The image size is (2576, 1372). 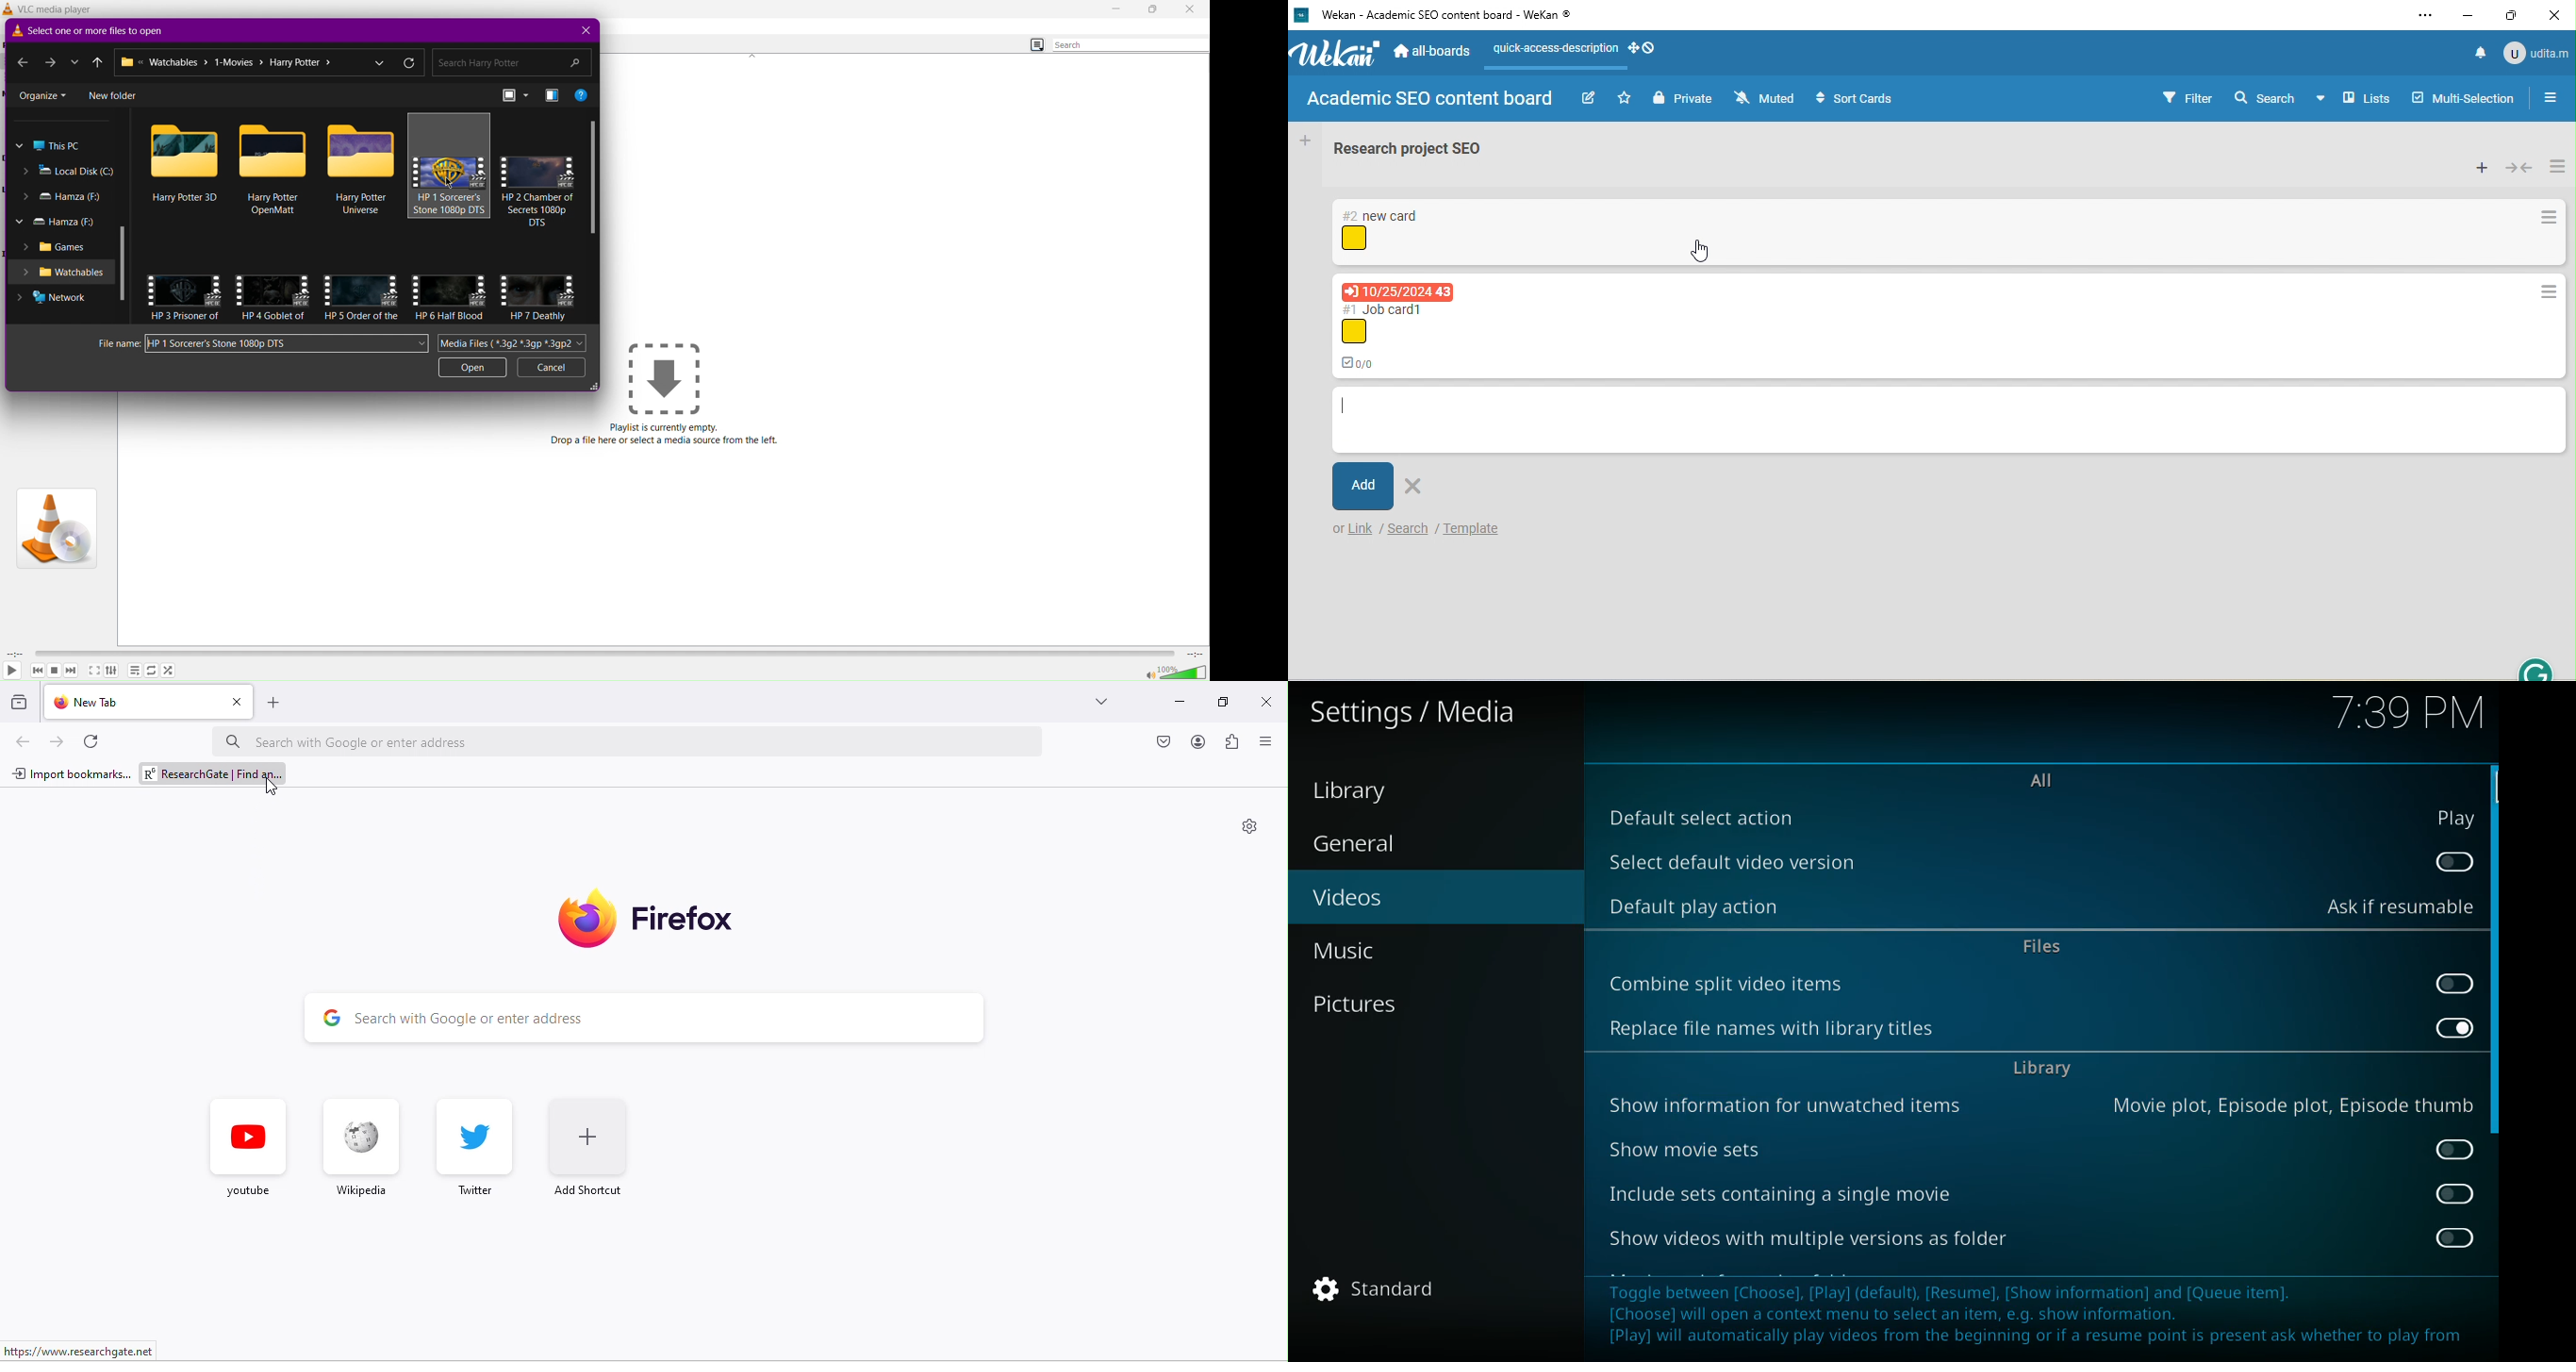 I want to click on Search bar, so click(x=1131, y=45).